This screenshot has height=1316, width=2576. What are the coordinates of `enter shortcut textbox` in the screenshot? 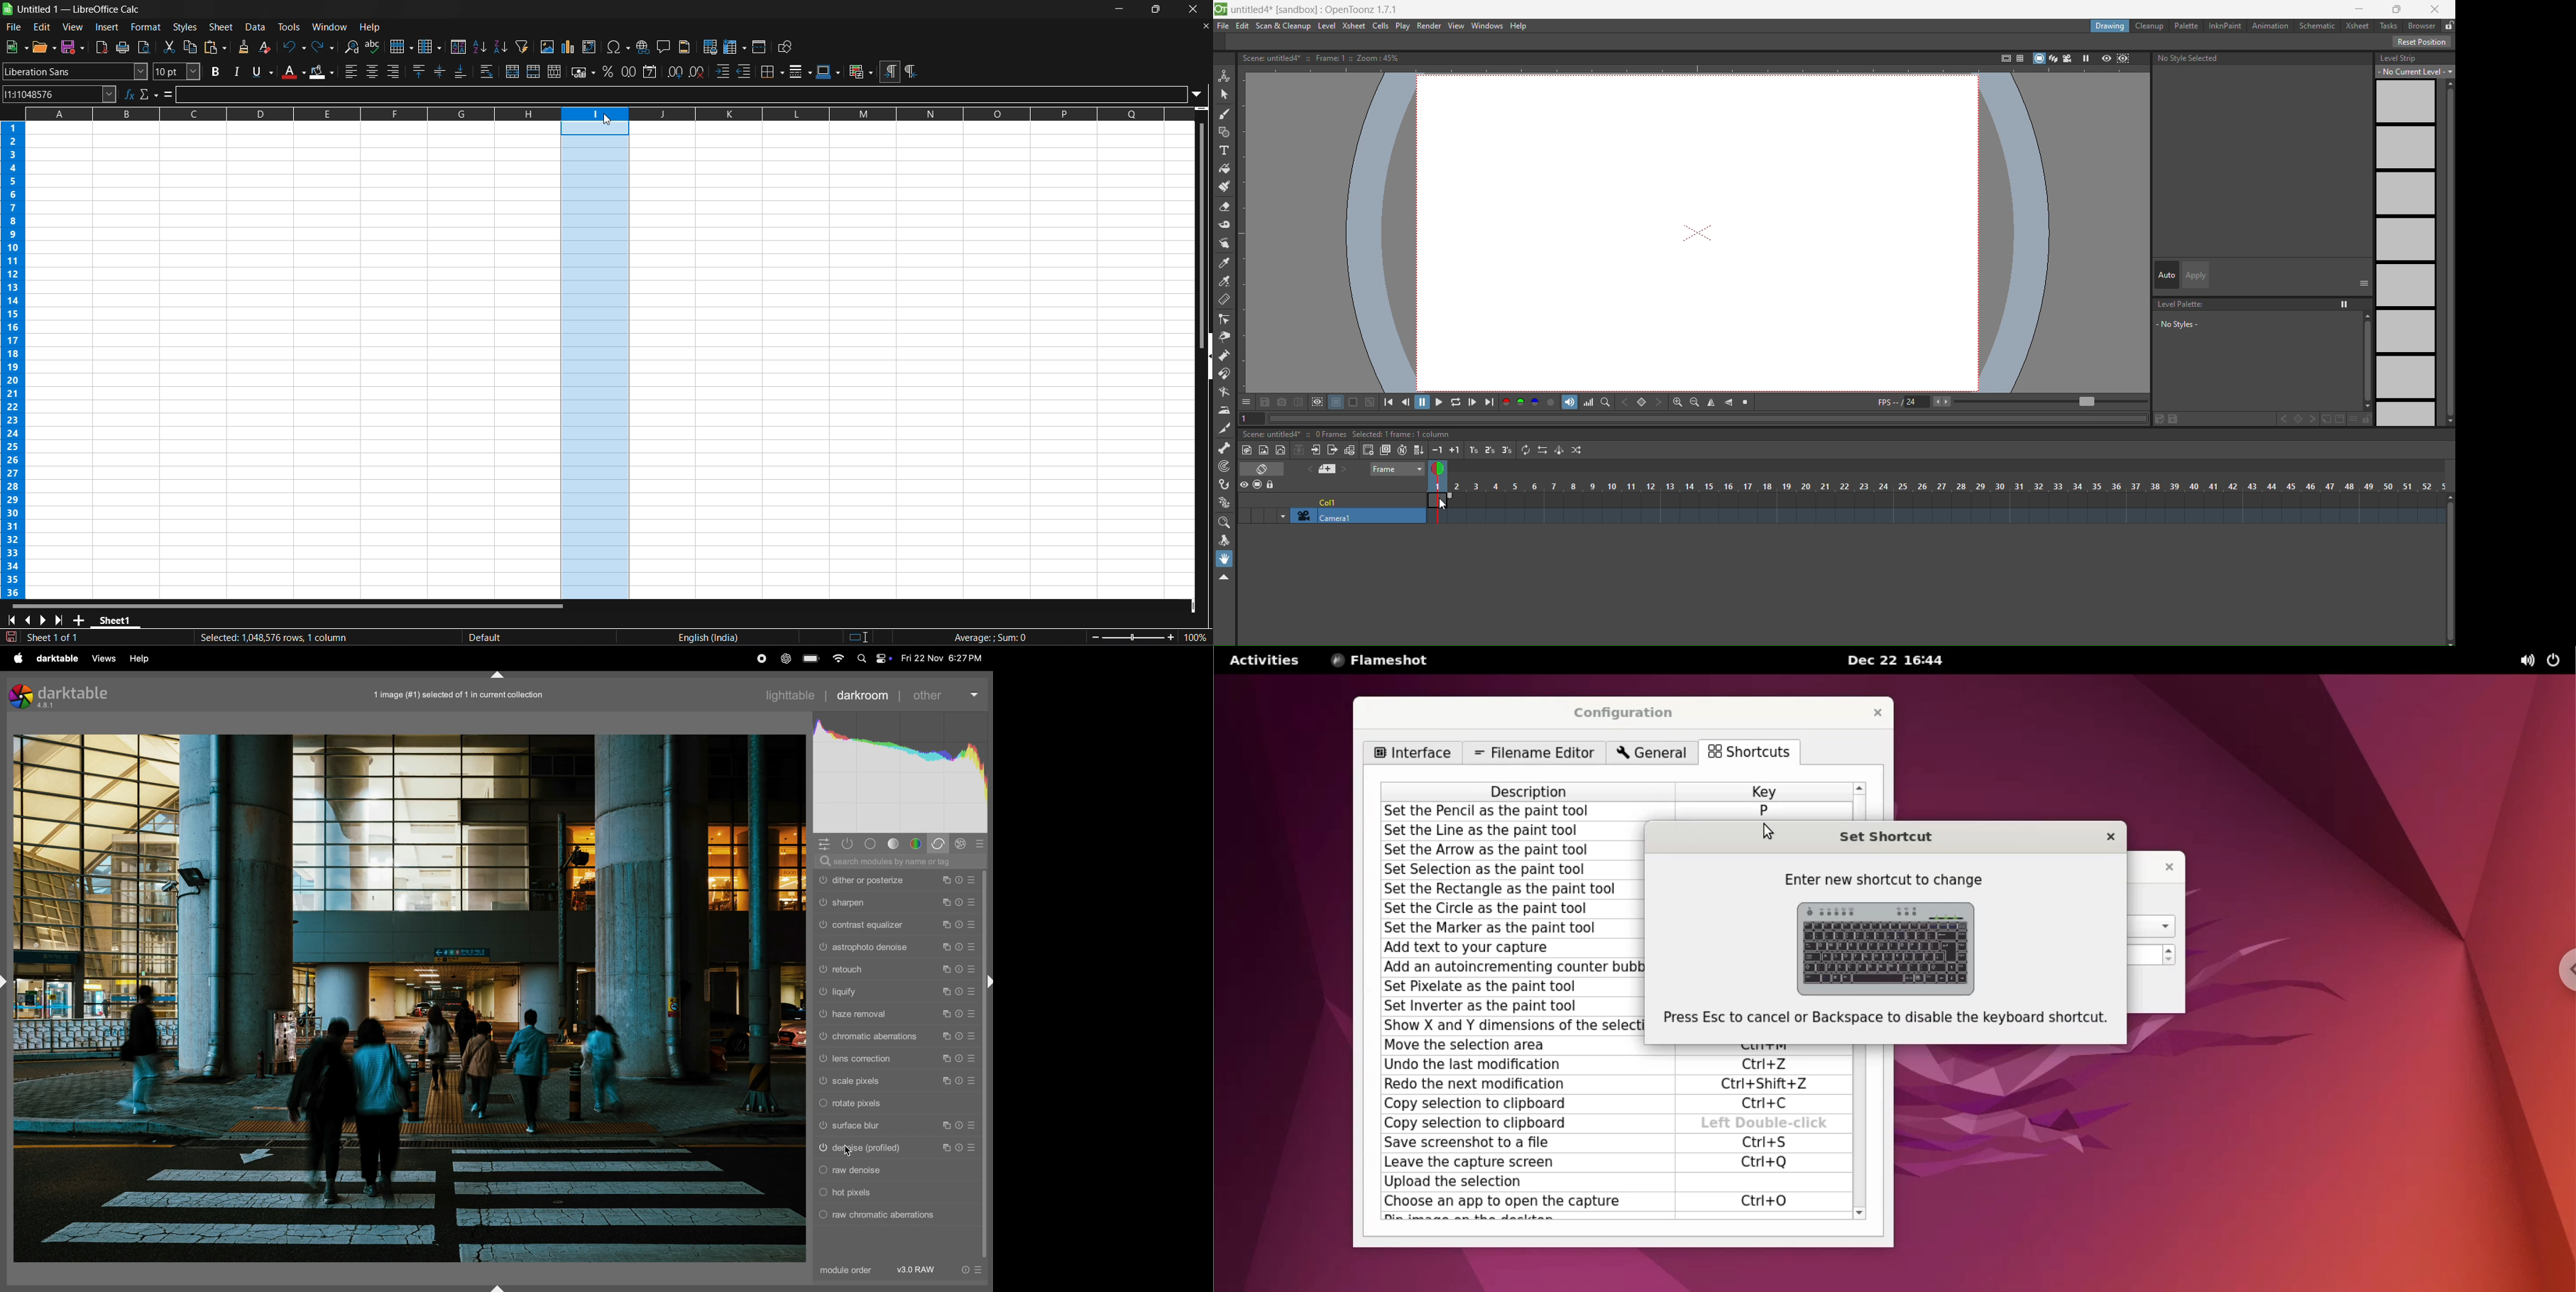 It's located at (1756, 1183).